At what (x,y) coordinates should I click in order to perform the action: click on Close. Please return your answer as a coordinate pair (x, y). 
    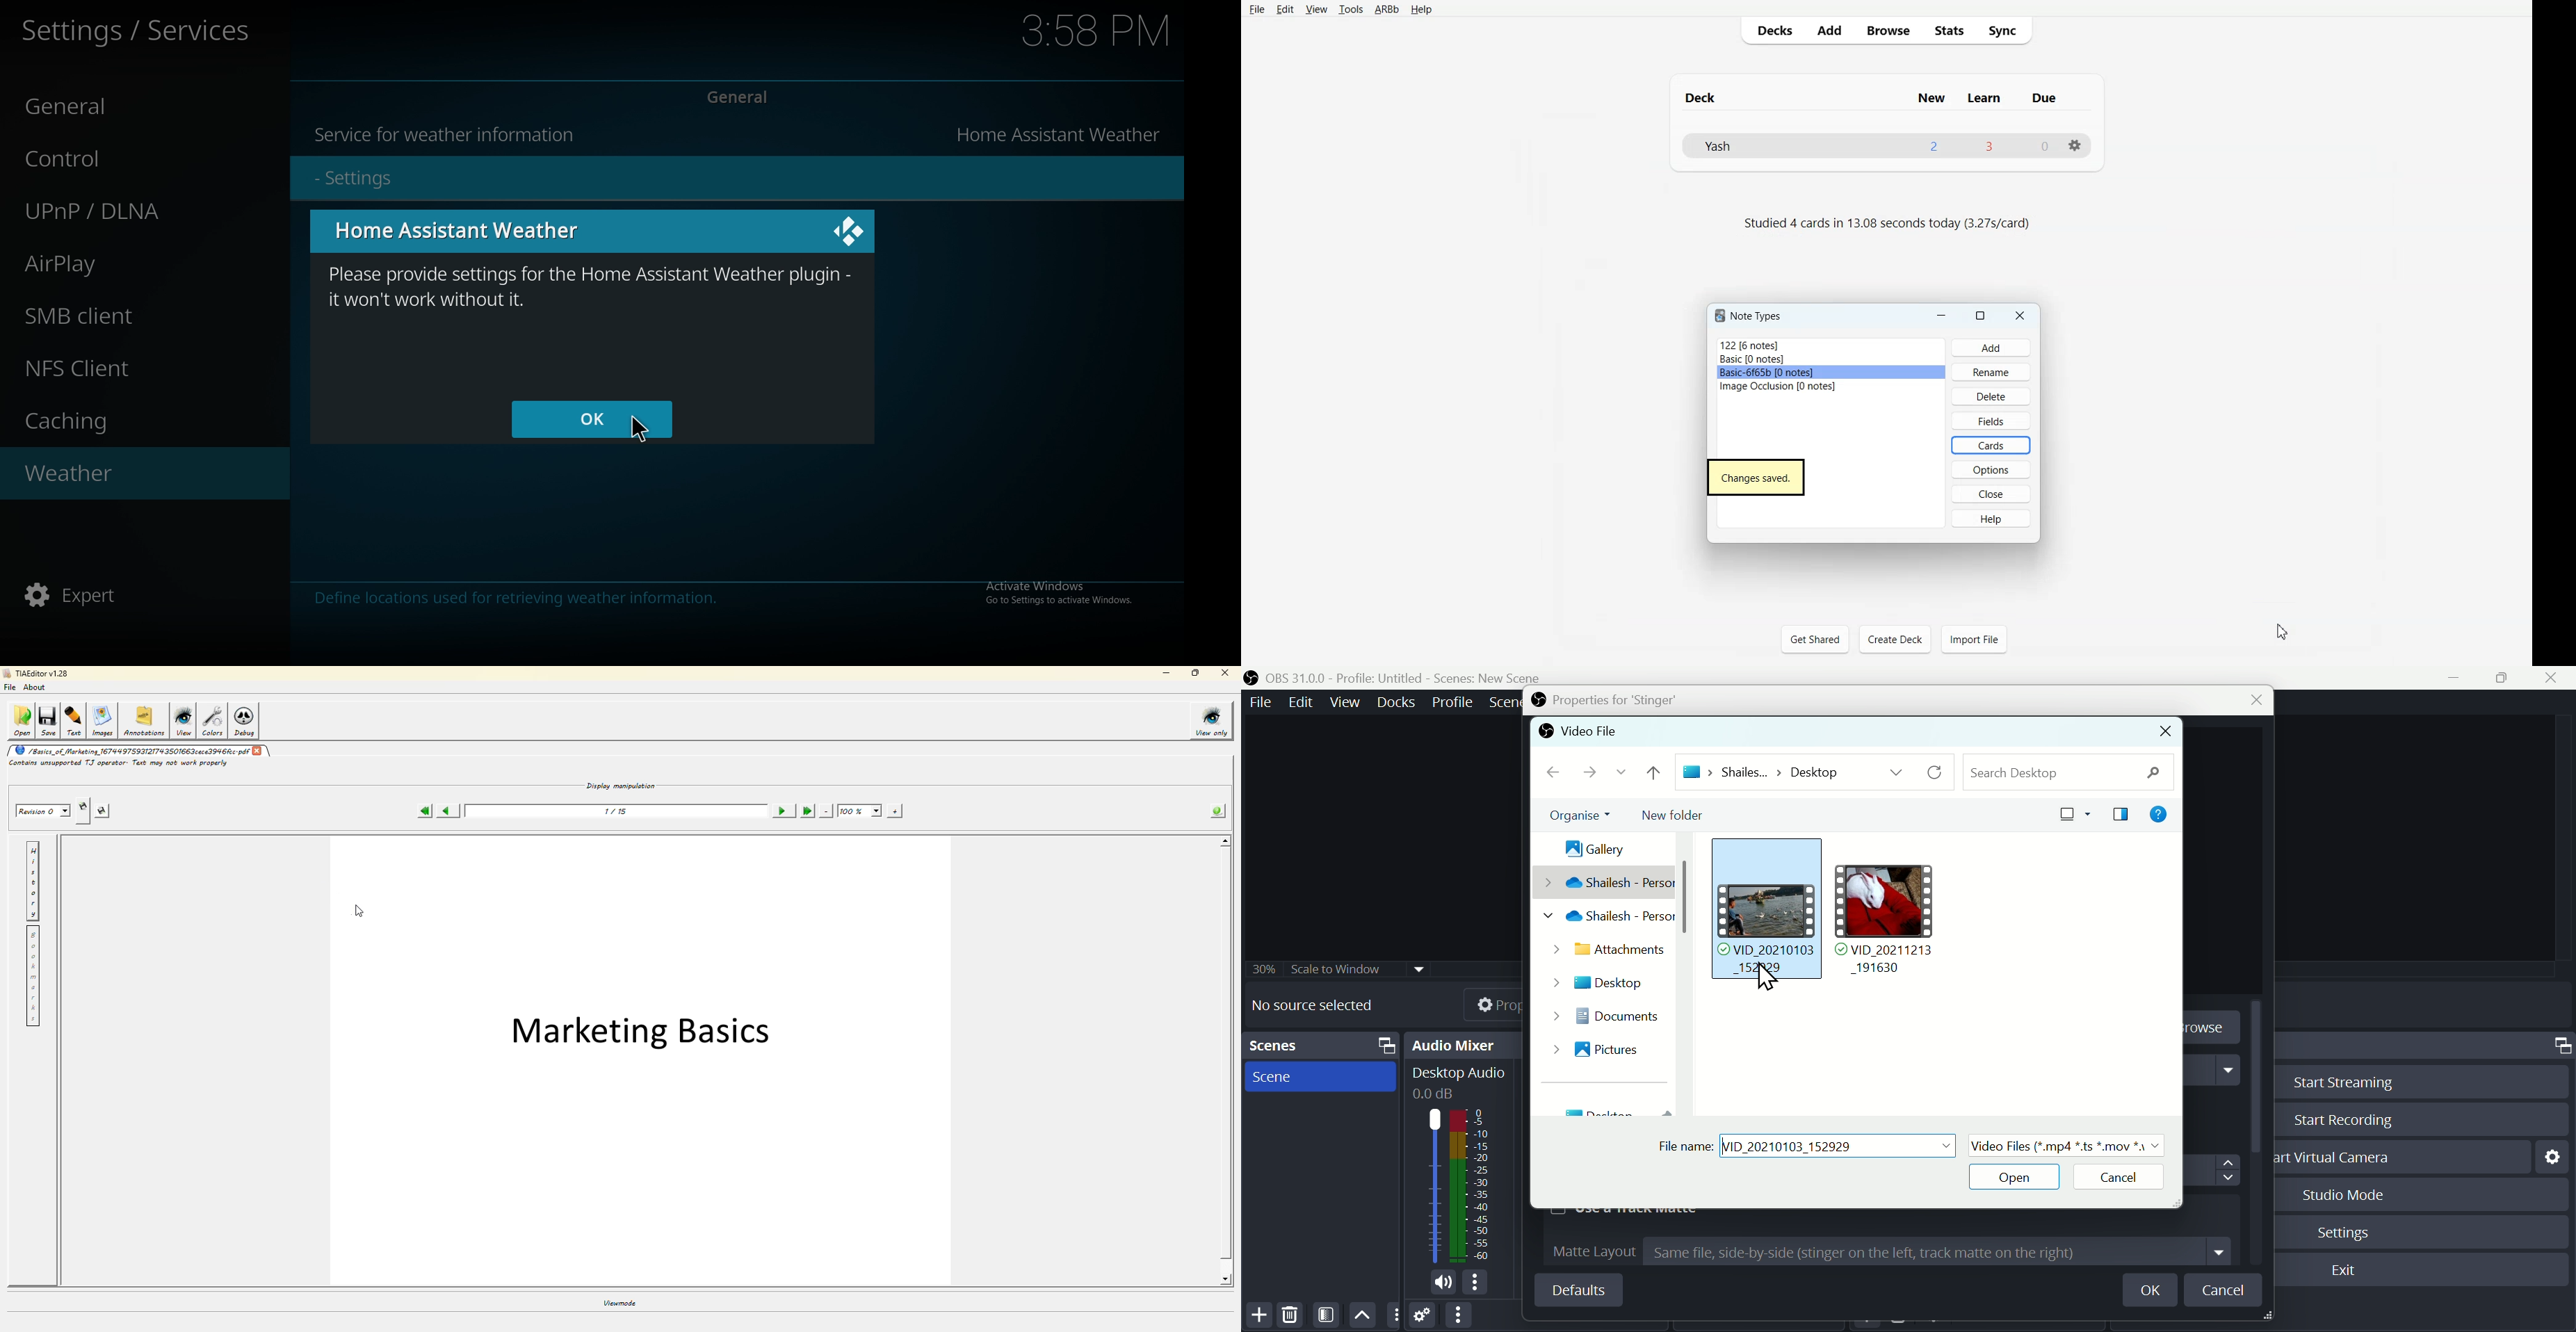
    Looking at the image, I should click on (2250, 701).